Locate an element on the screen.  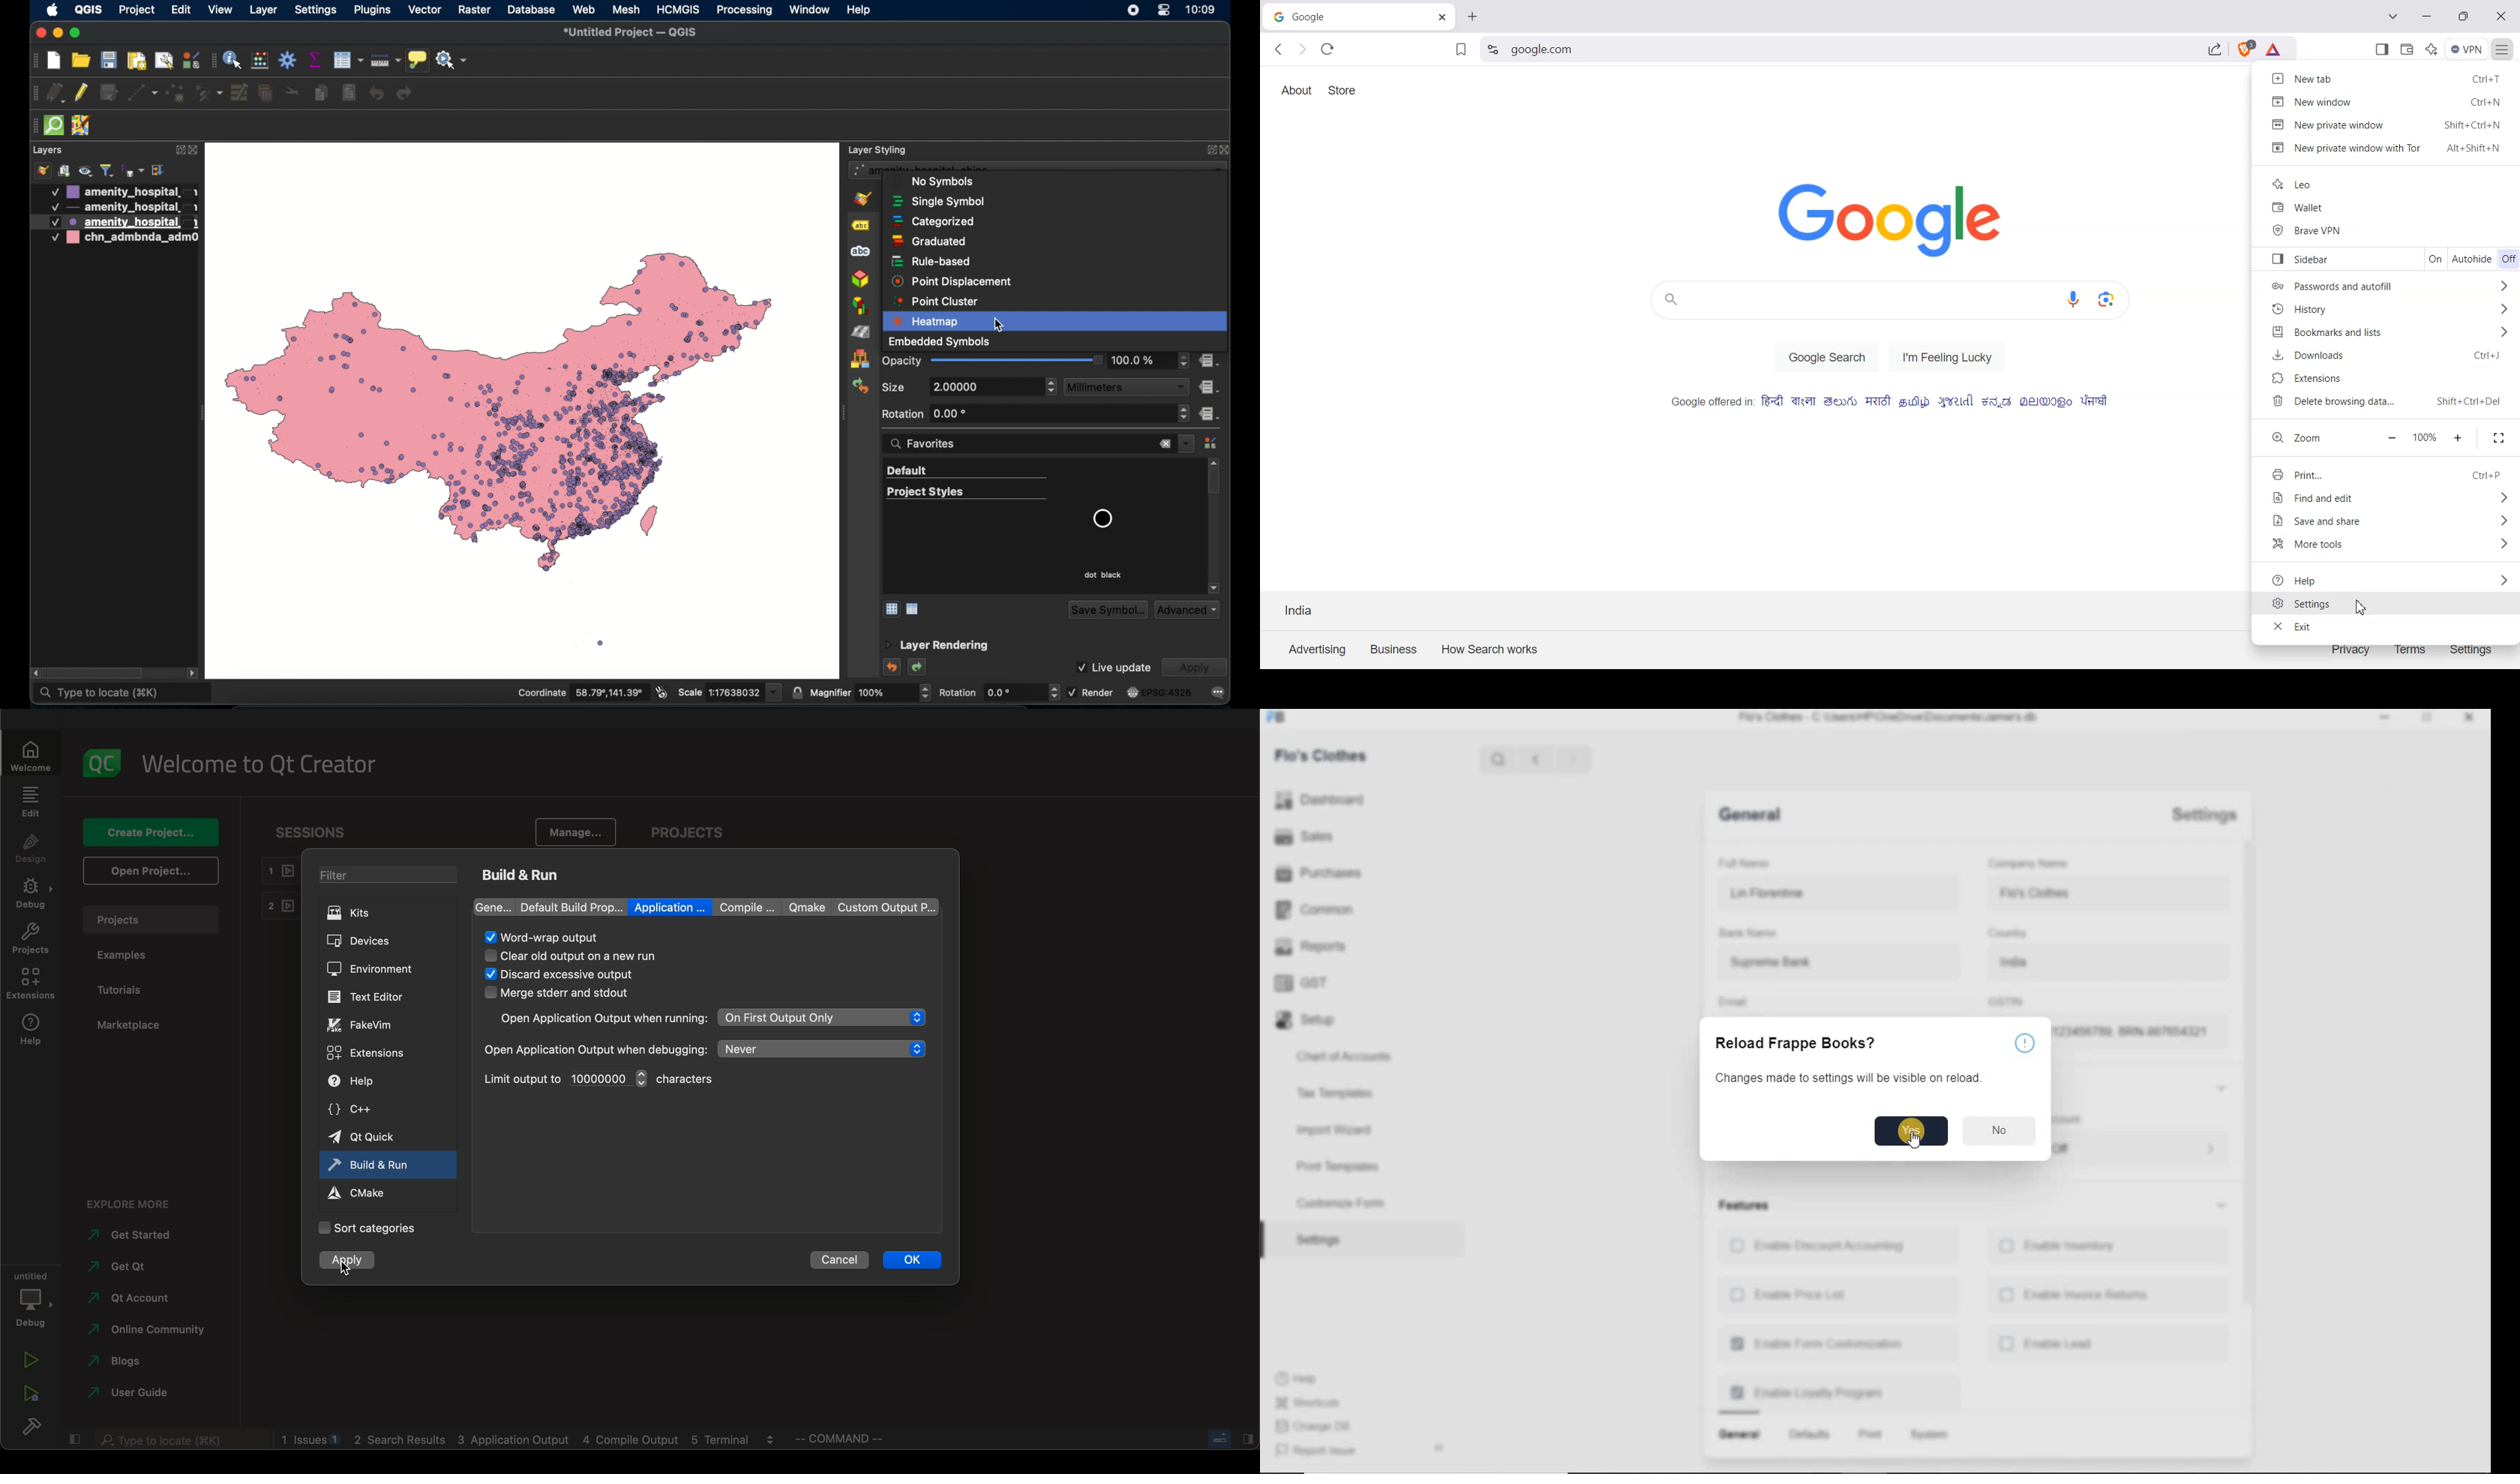
show map tips is located at coordinates (417, 59).